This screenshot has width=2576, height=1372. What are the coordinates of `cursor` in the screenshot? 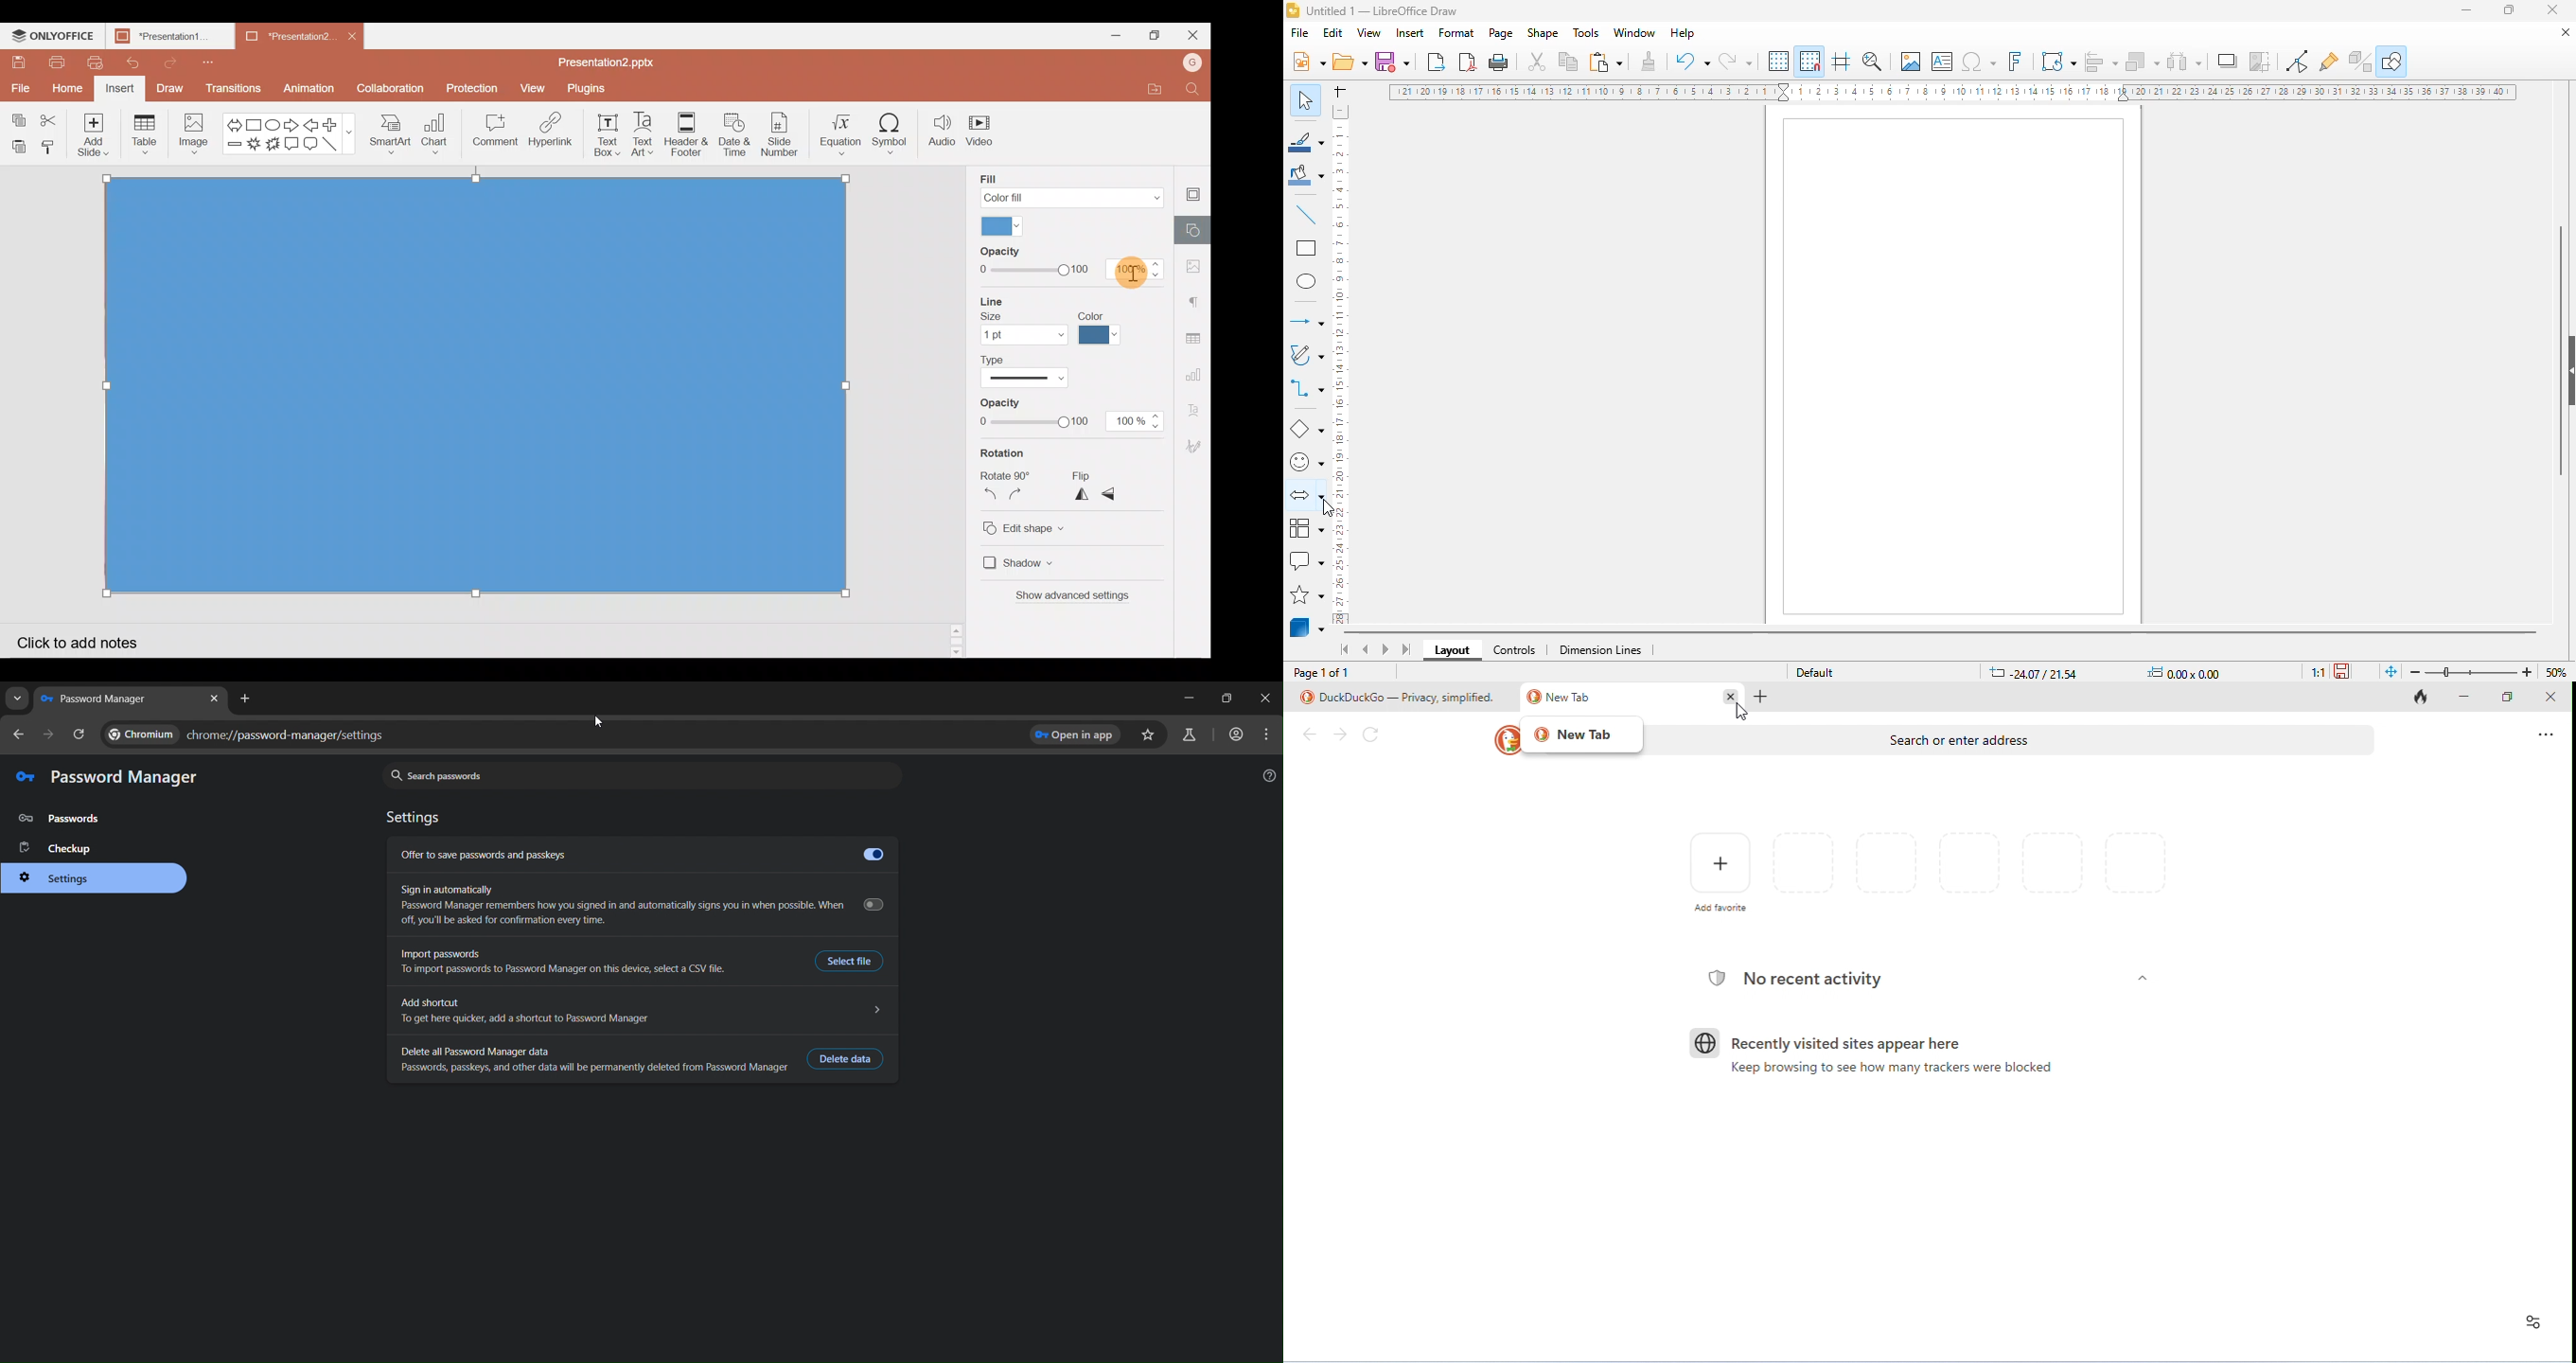 It's located at (598, 722).